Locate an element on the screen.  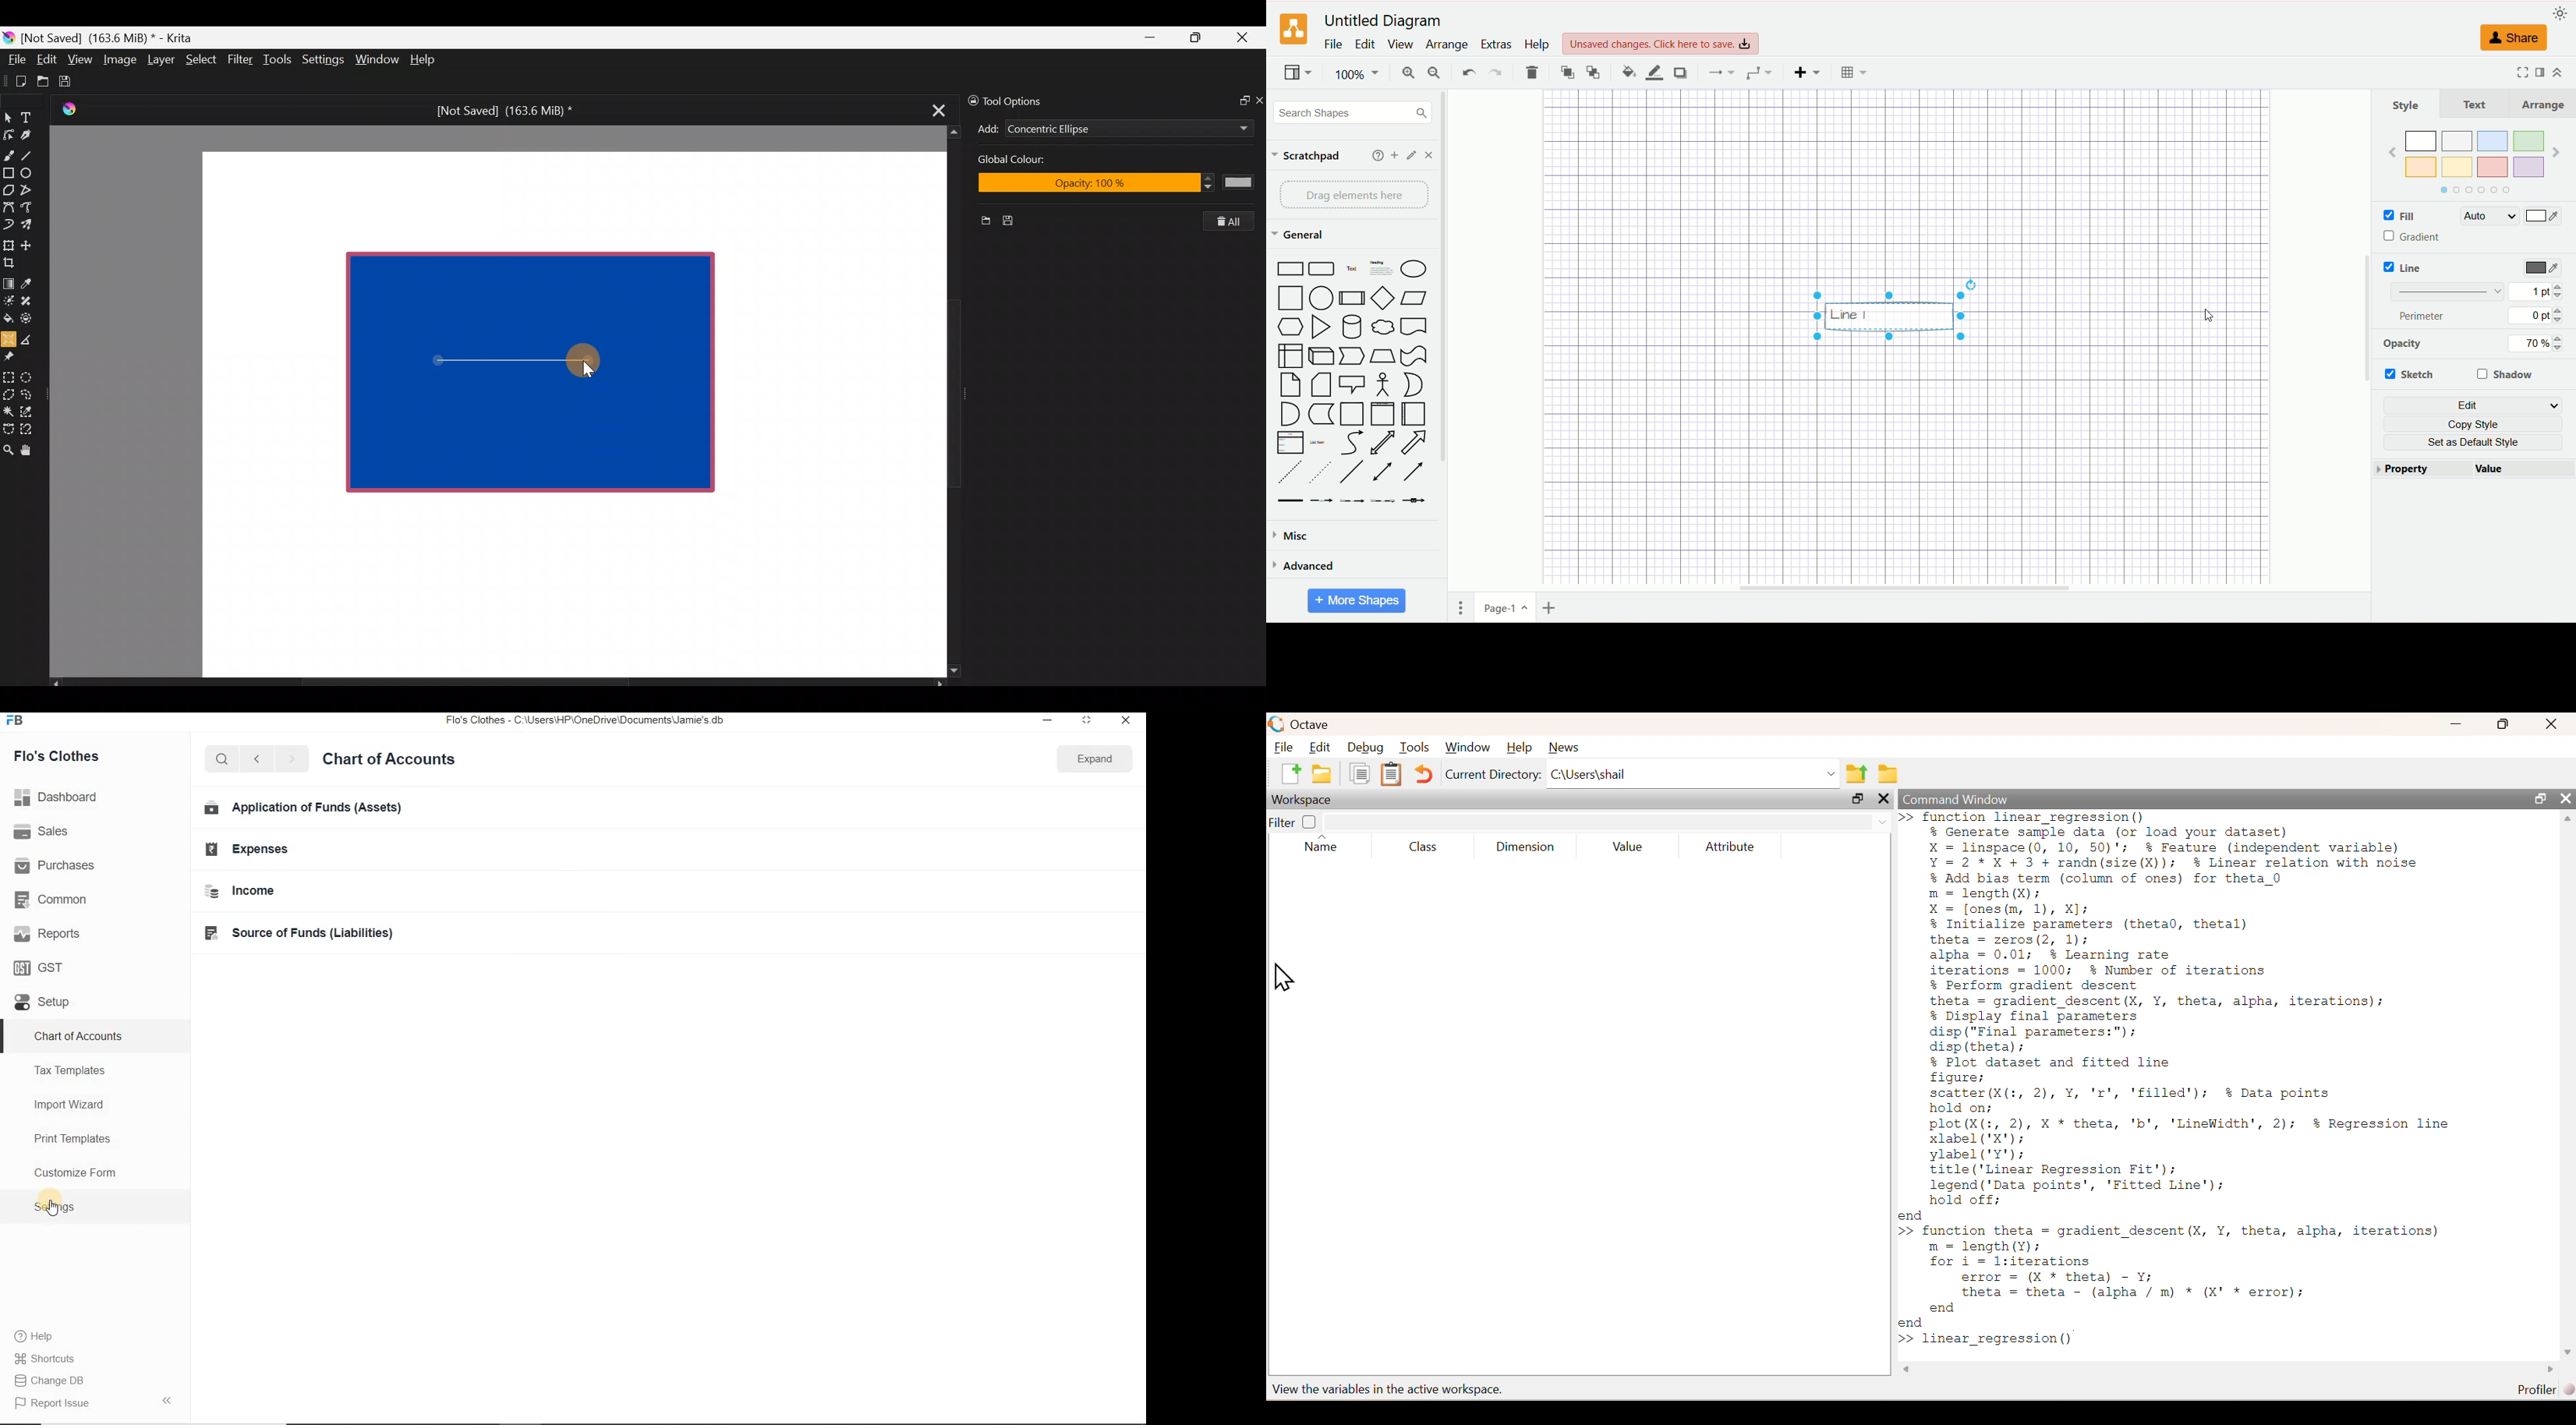
Search is located at coordinates (220, 758).